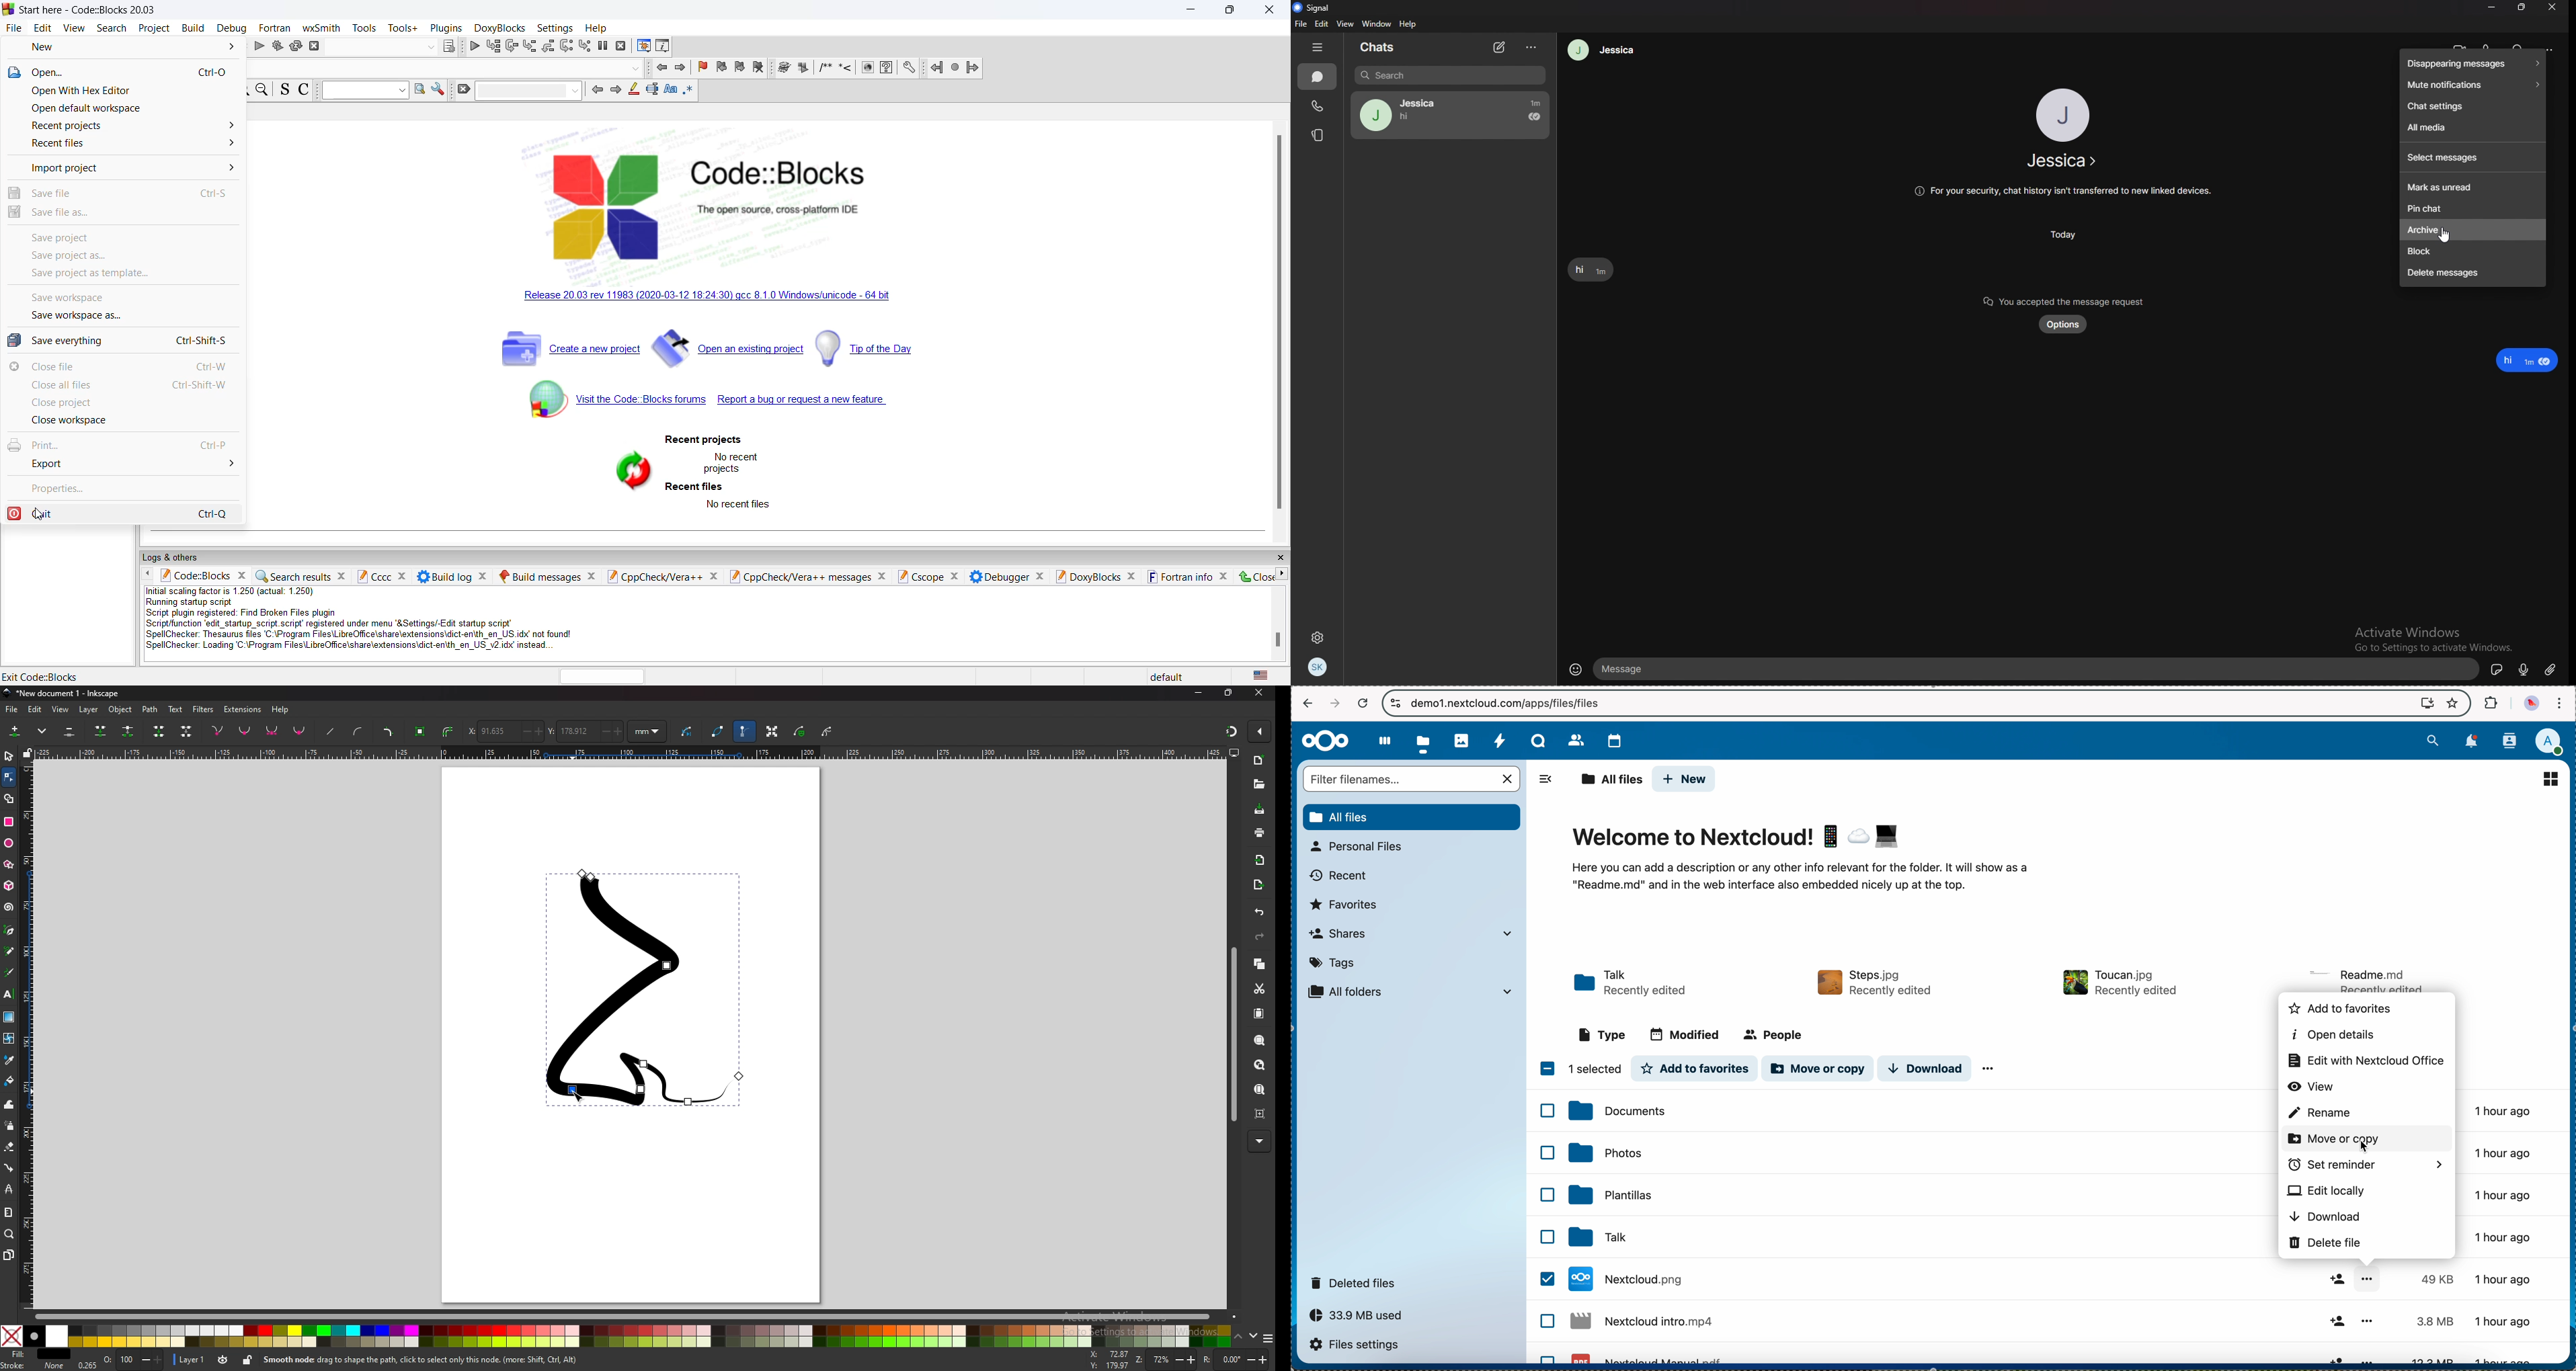 The image size is (2576, 1372). I want to click on clear, so click(465, 91).